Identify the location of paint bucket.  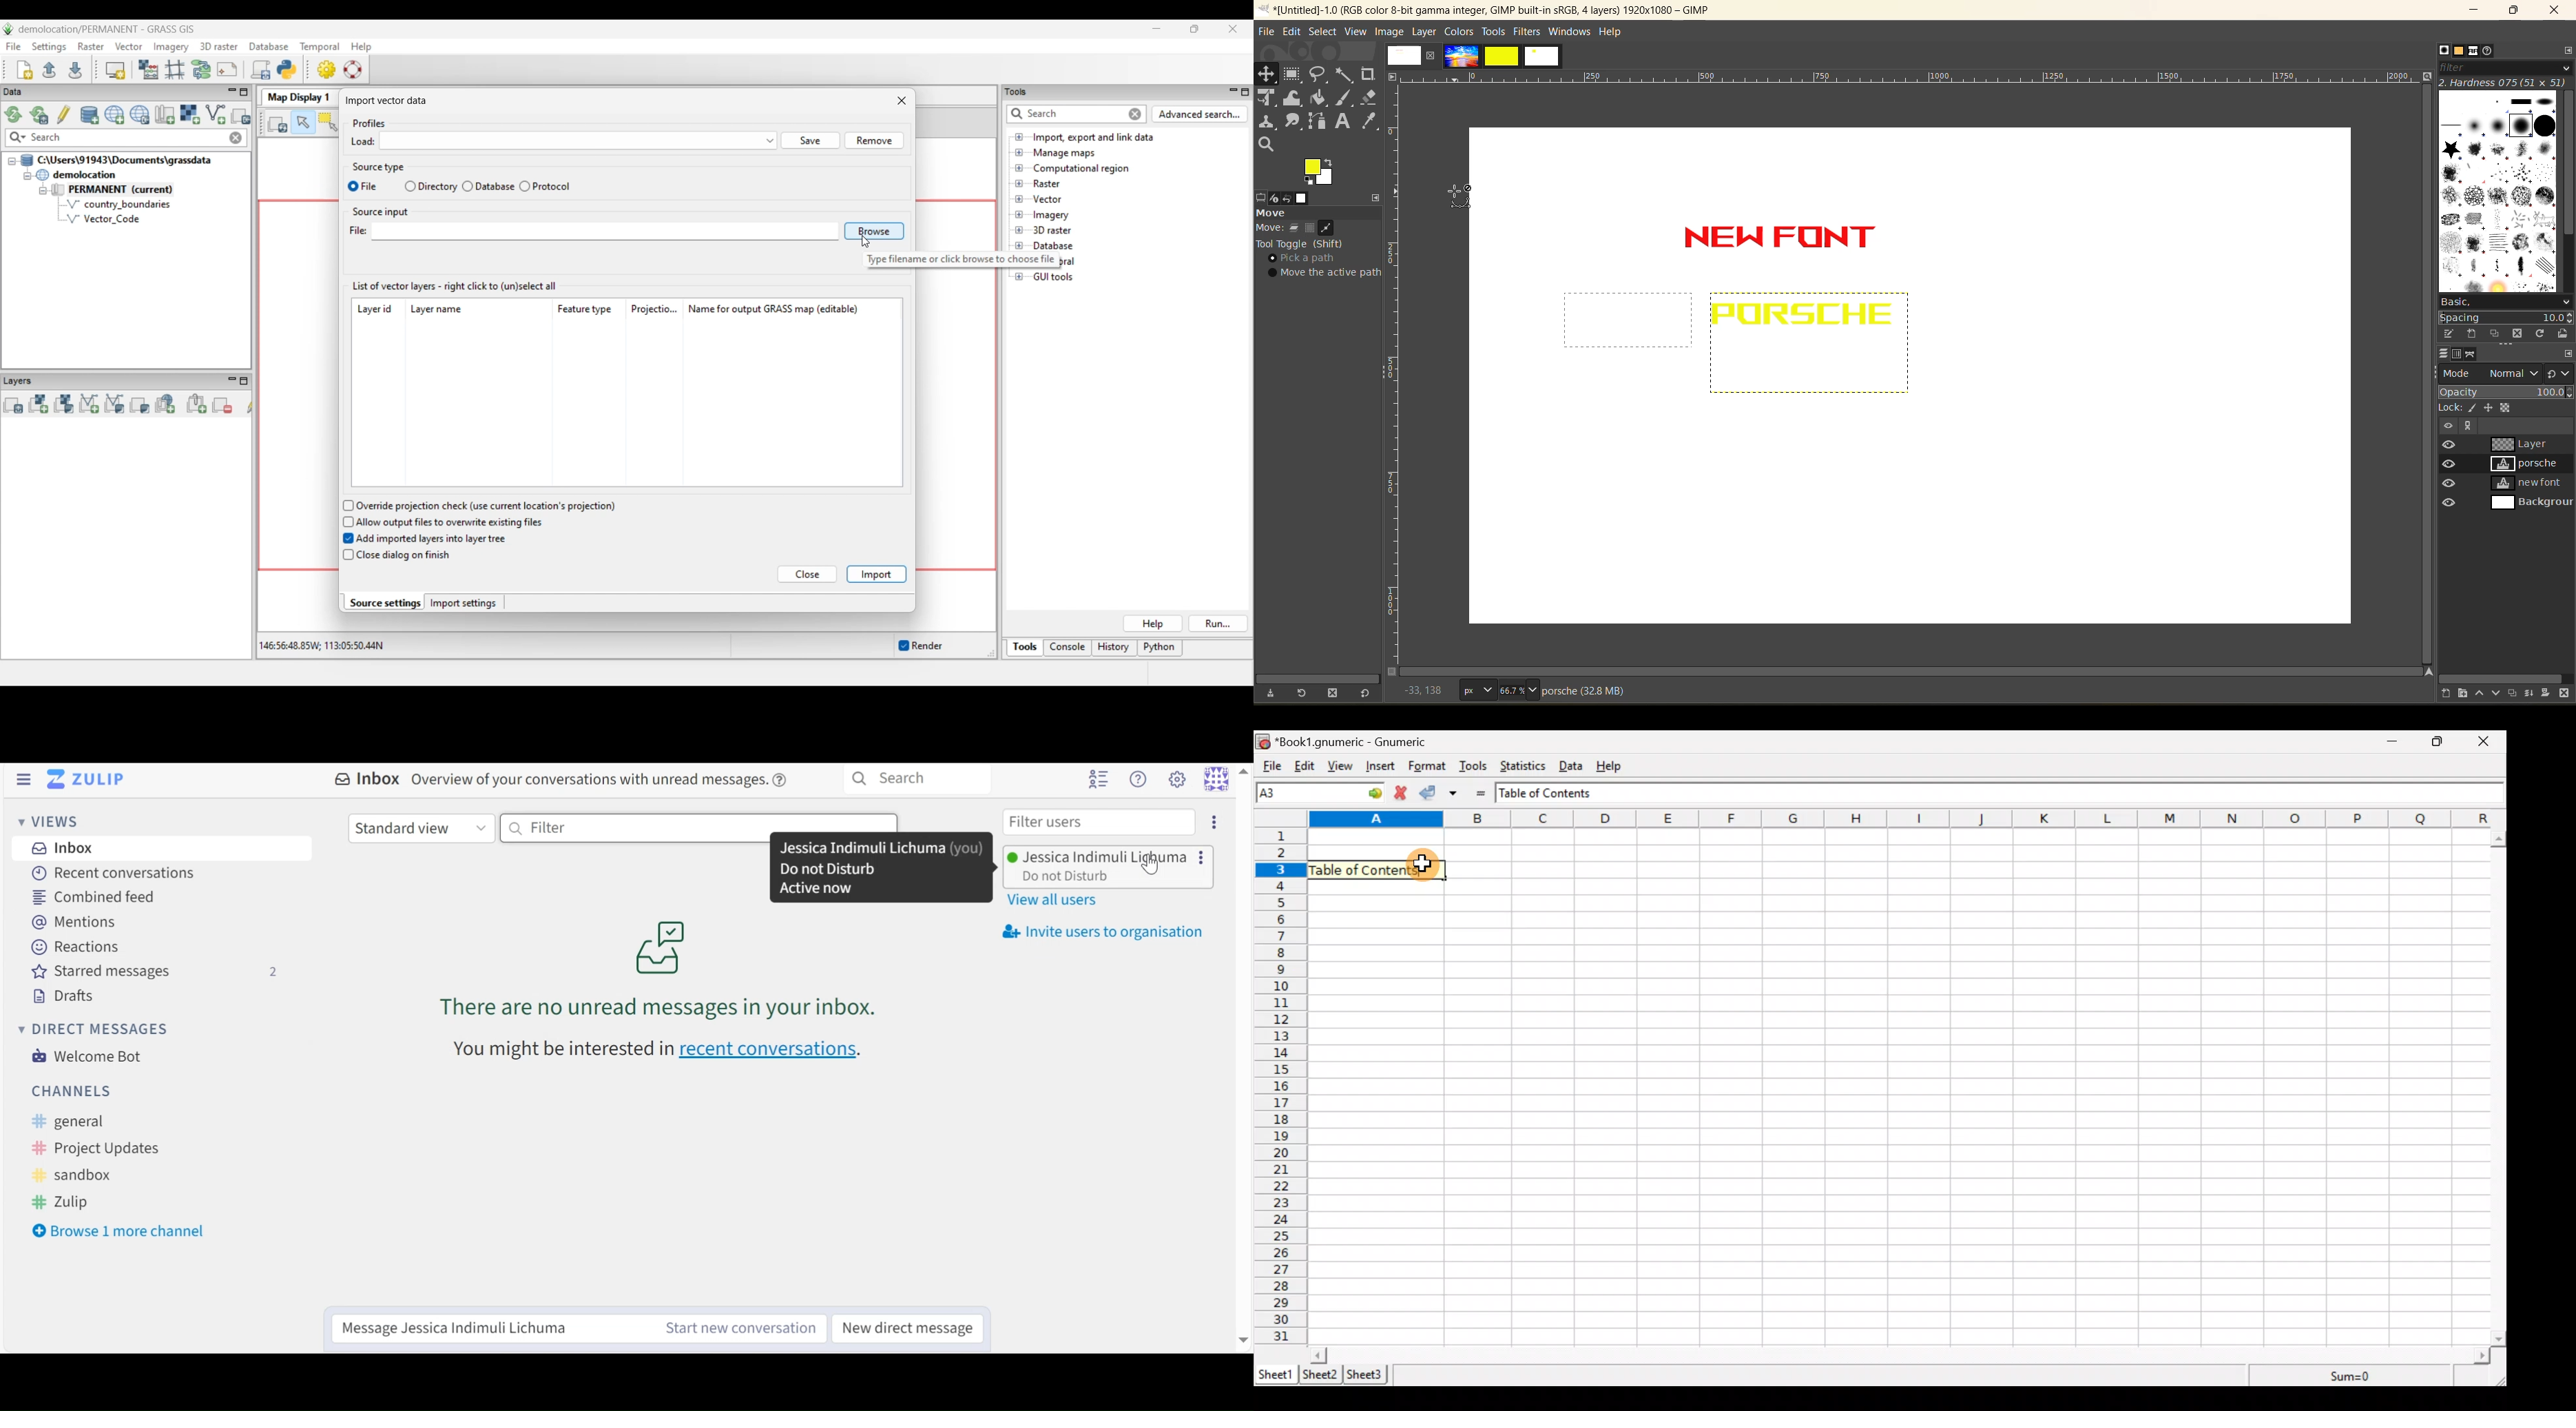
(1318, 97).